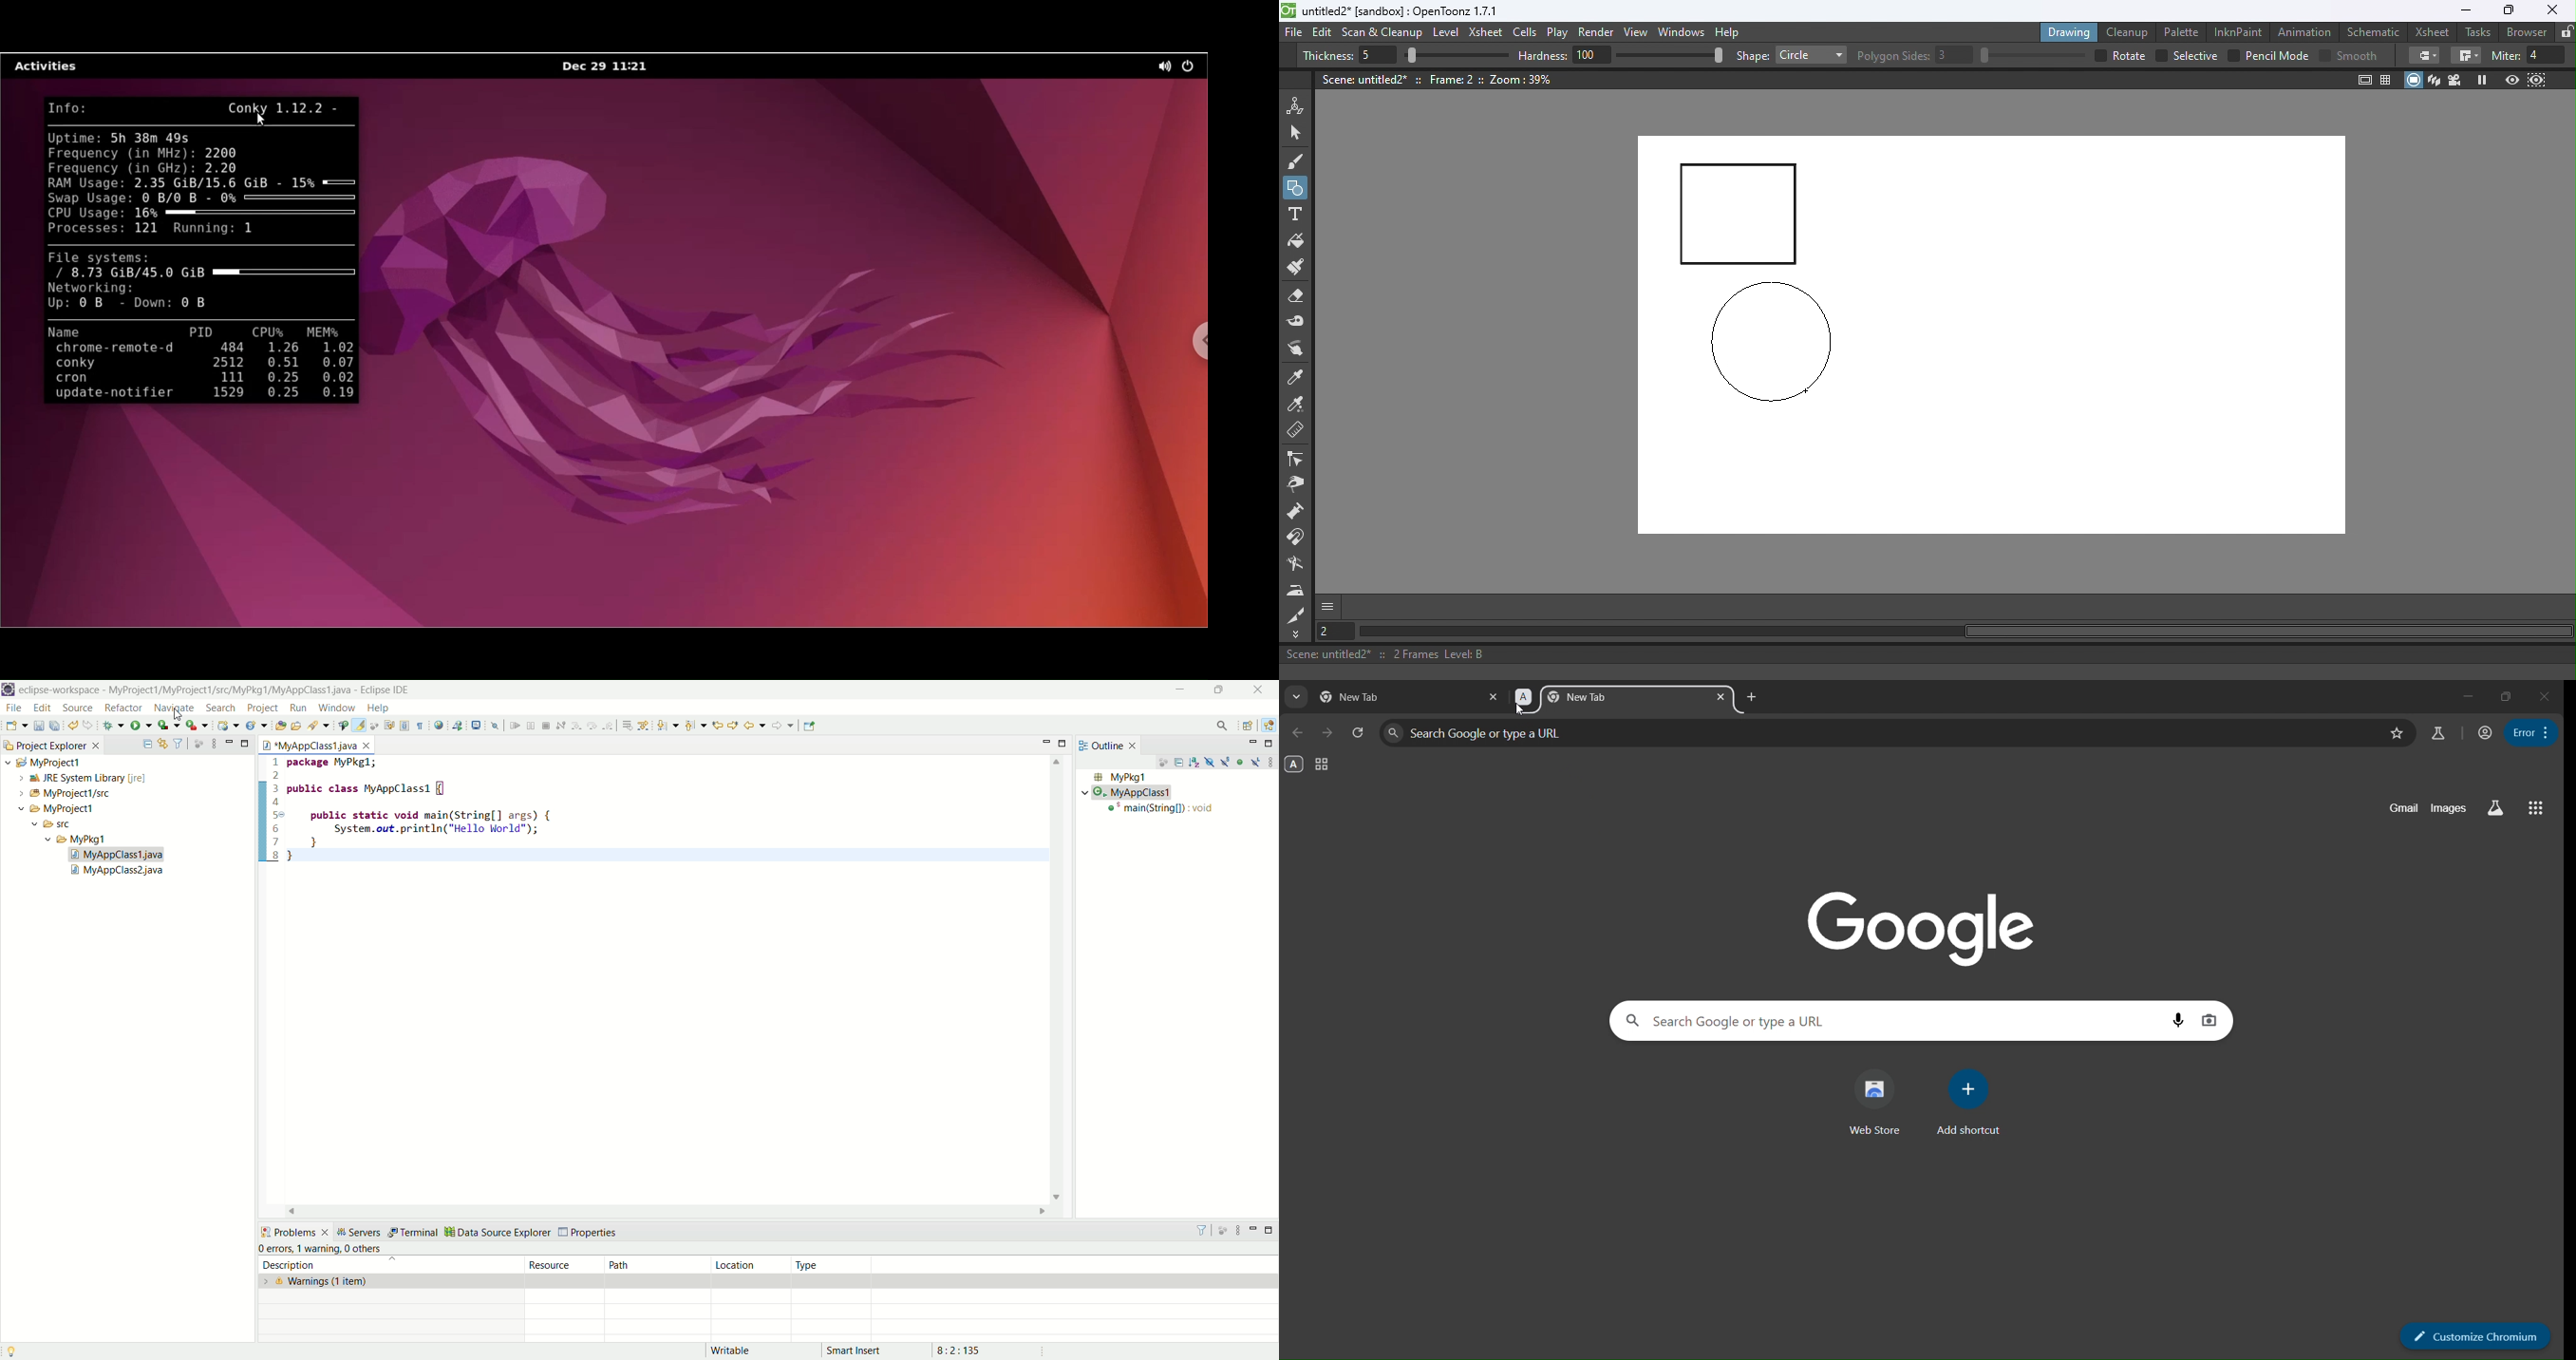  What do you see at coordinates (75, 726) in the screenshot?
I see `undo` at bounding box center [75, 726].